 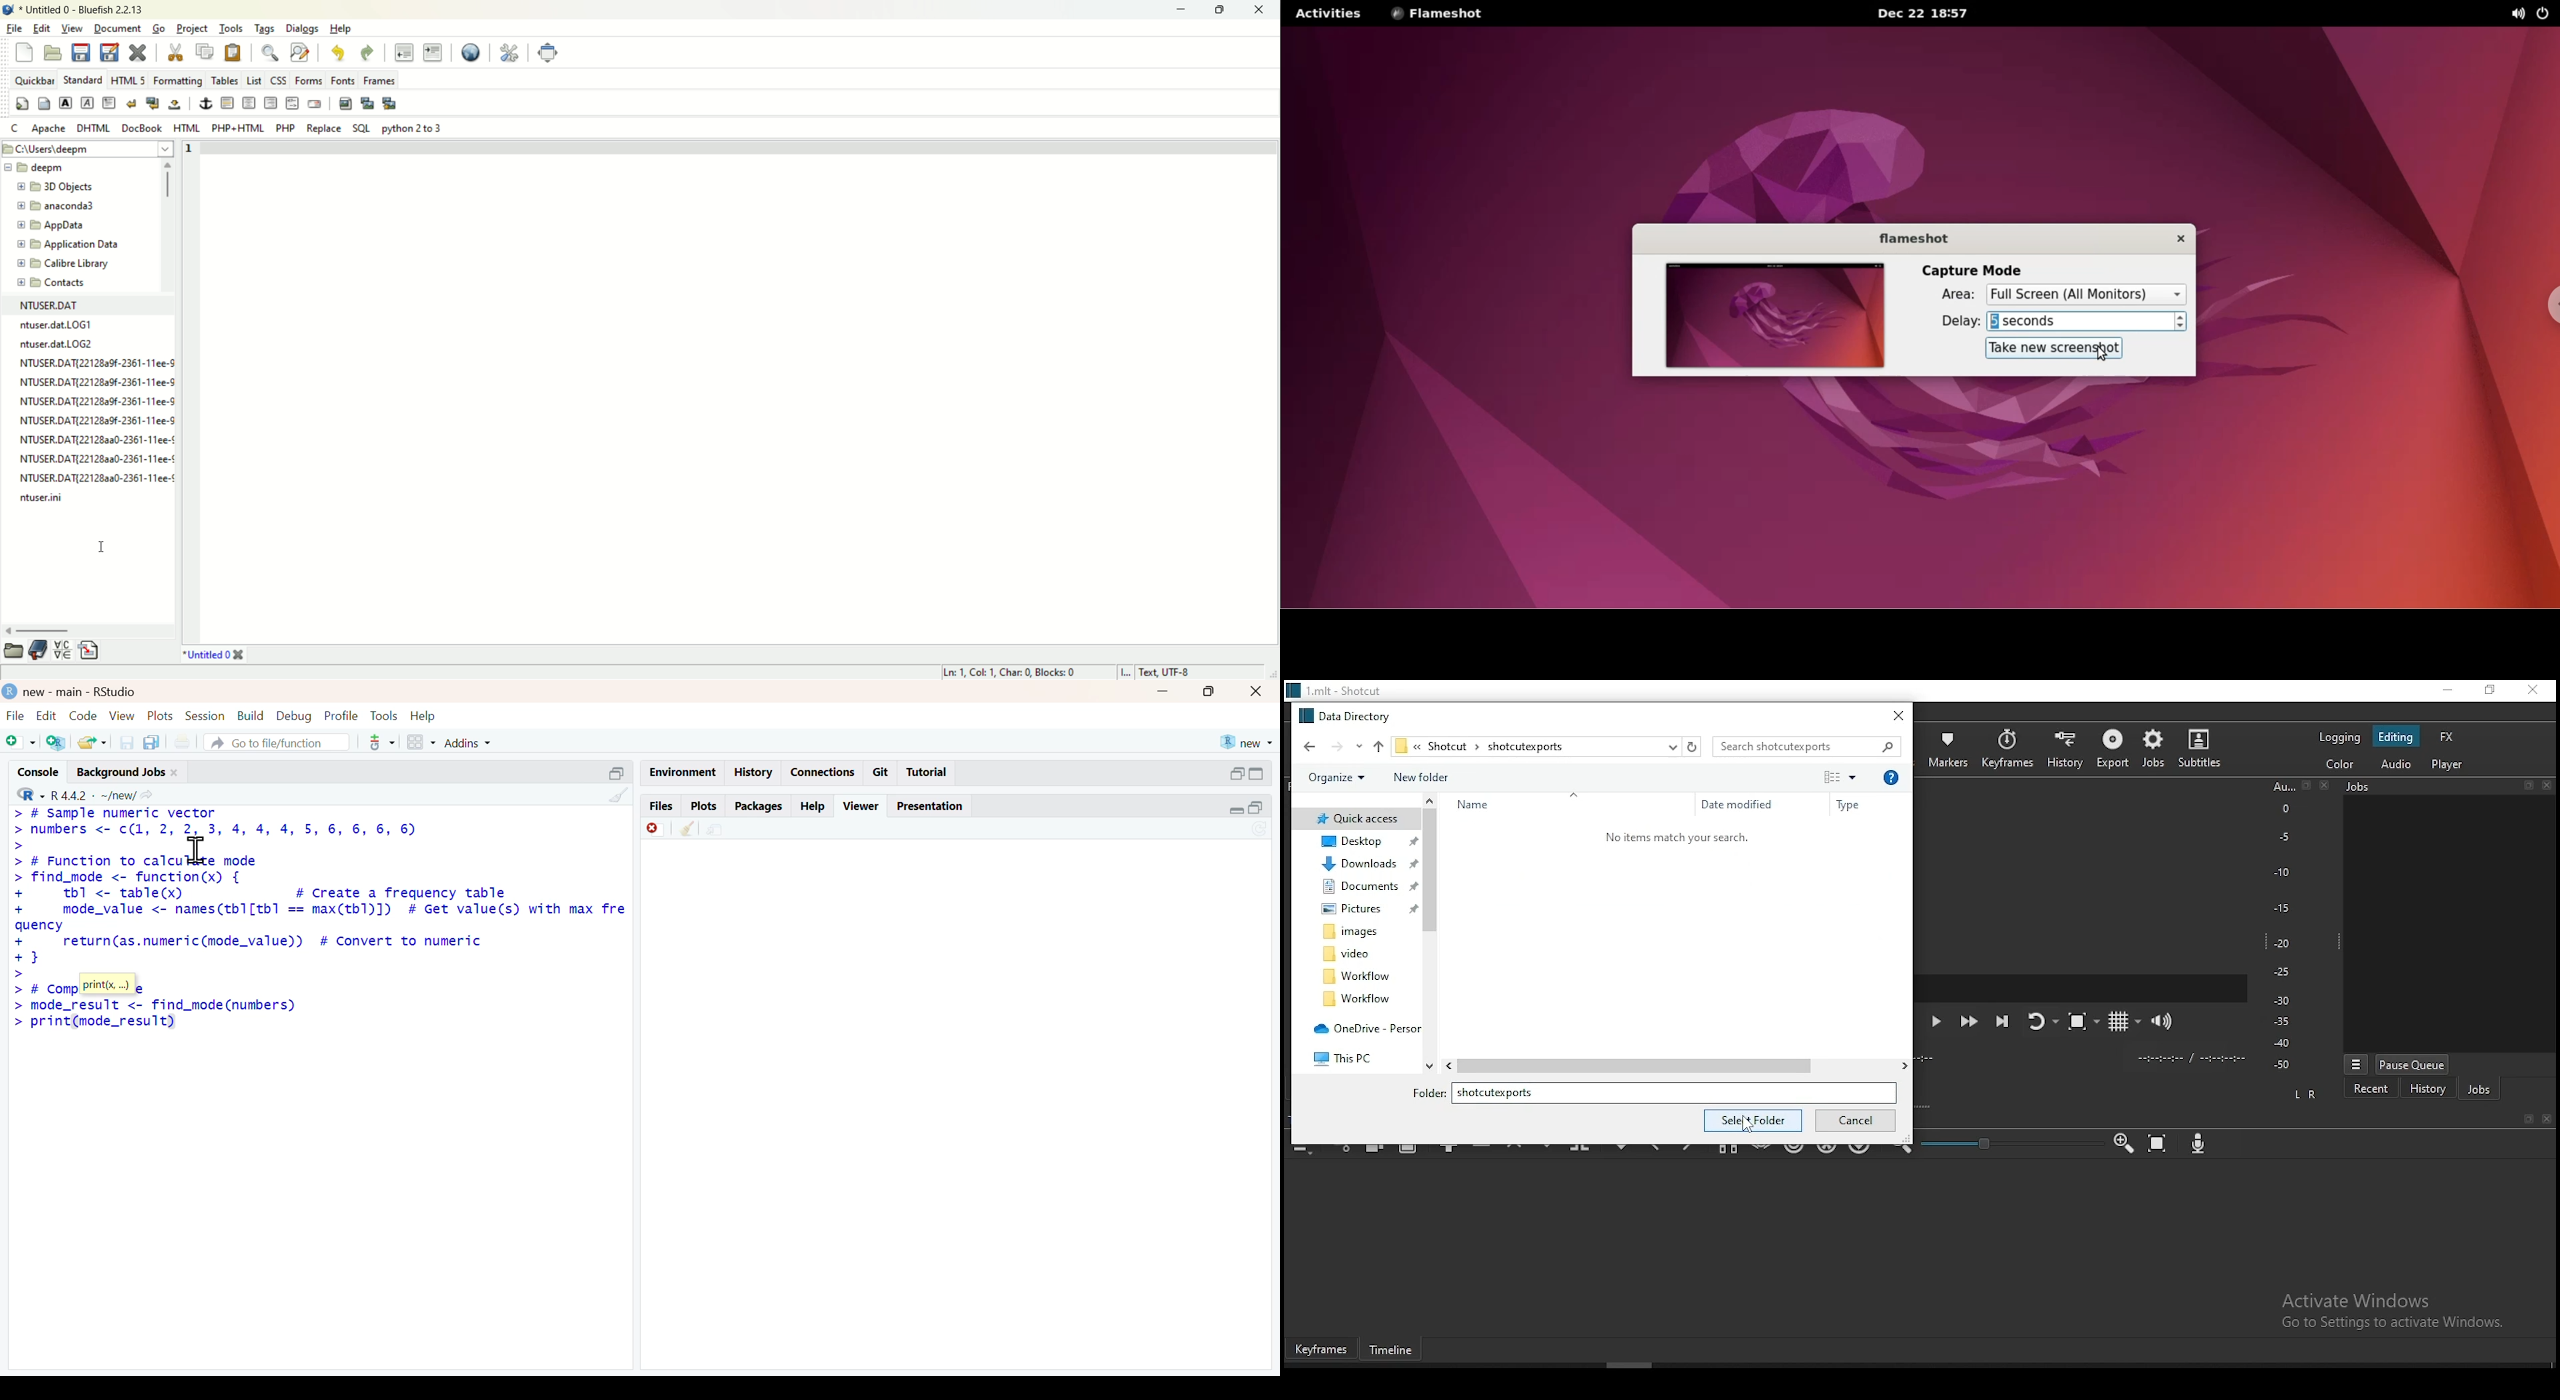 What do you see at coordinates (1738, 805) in the screenshot?
I see `Date modified` at bounding box center [1738, 805].